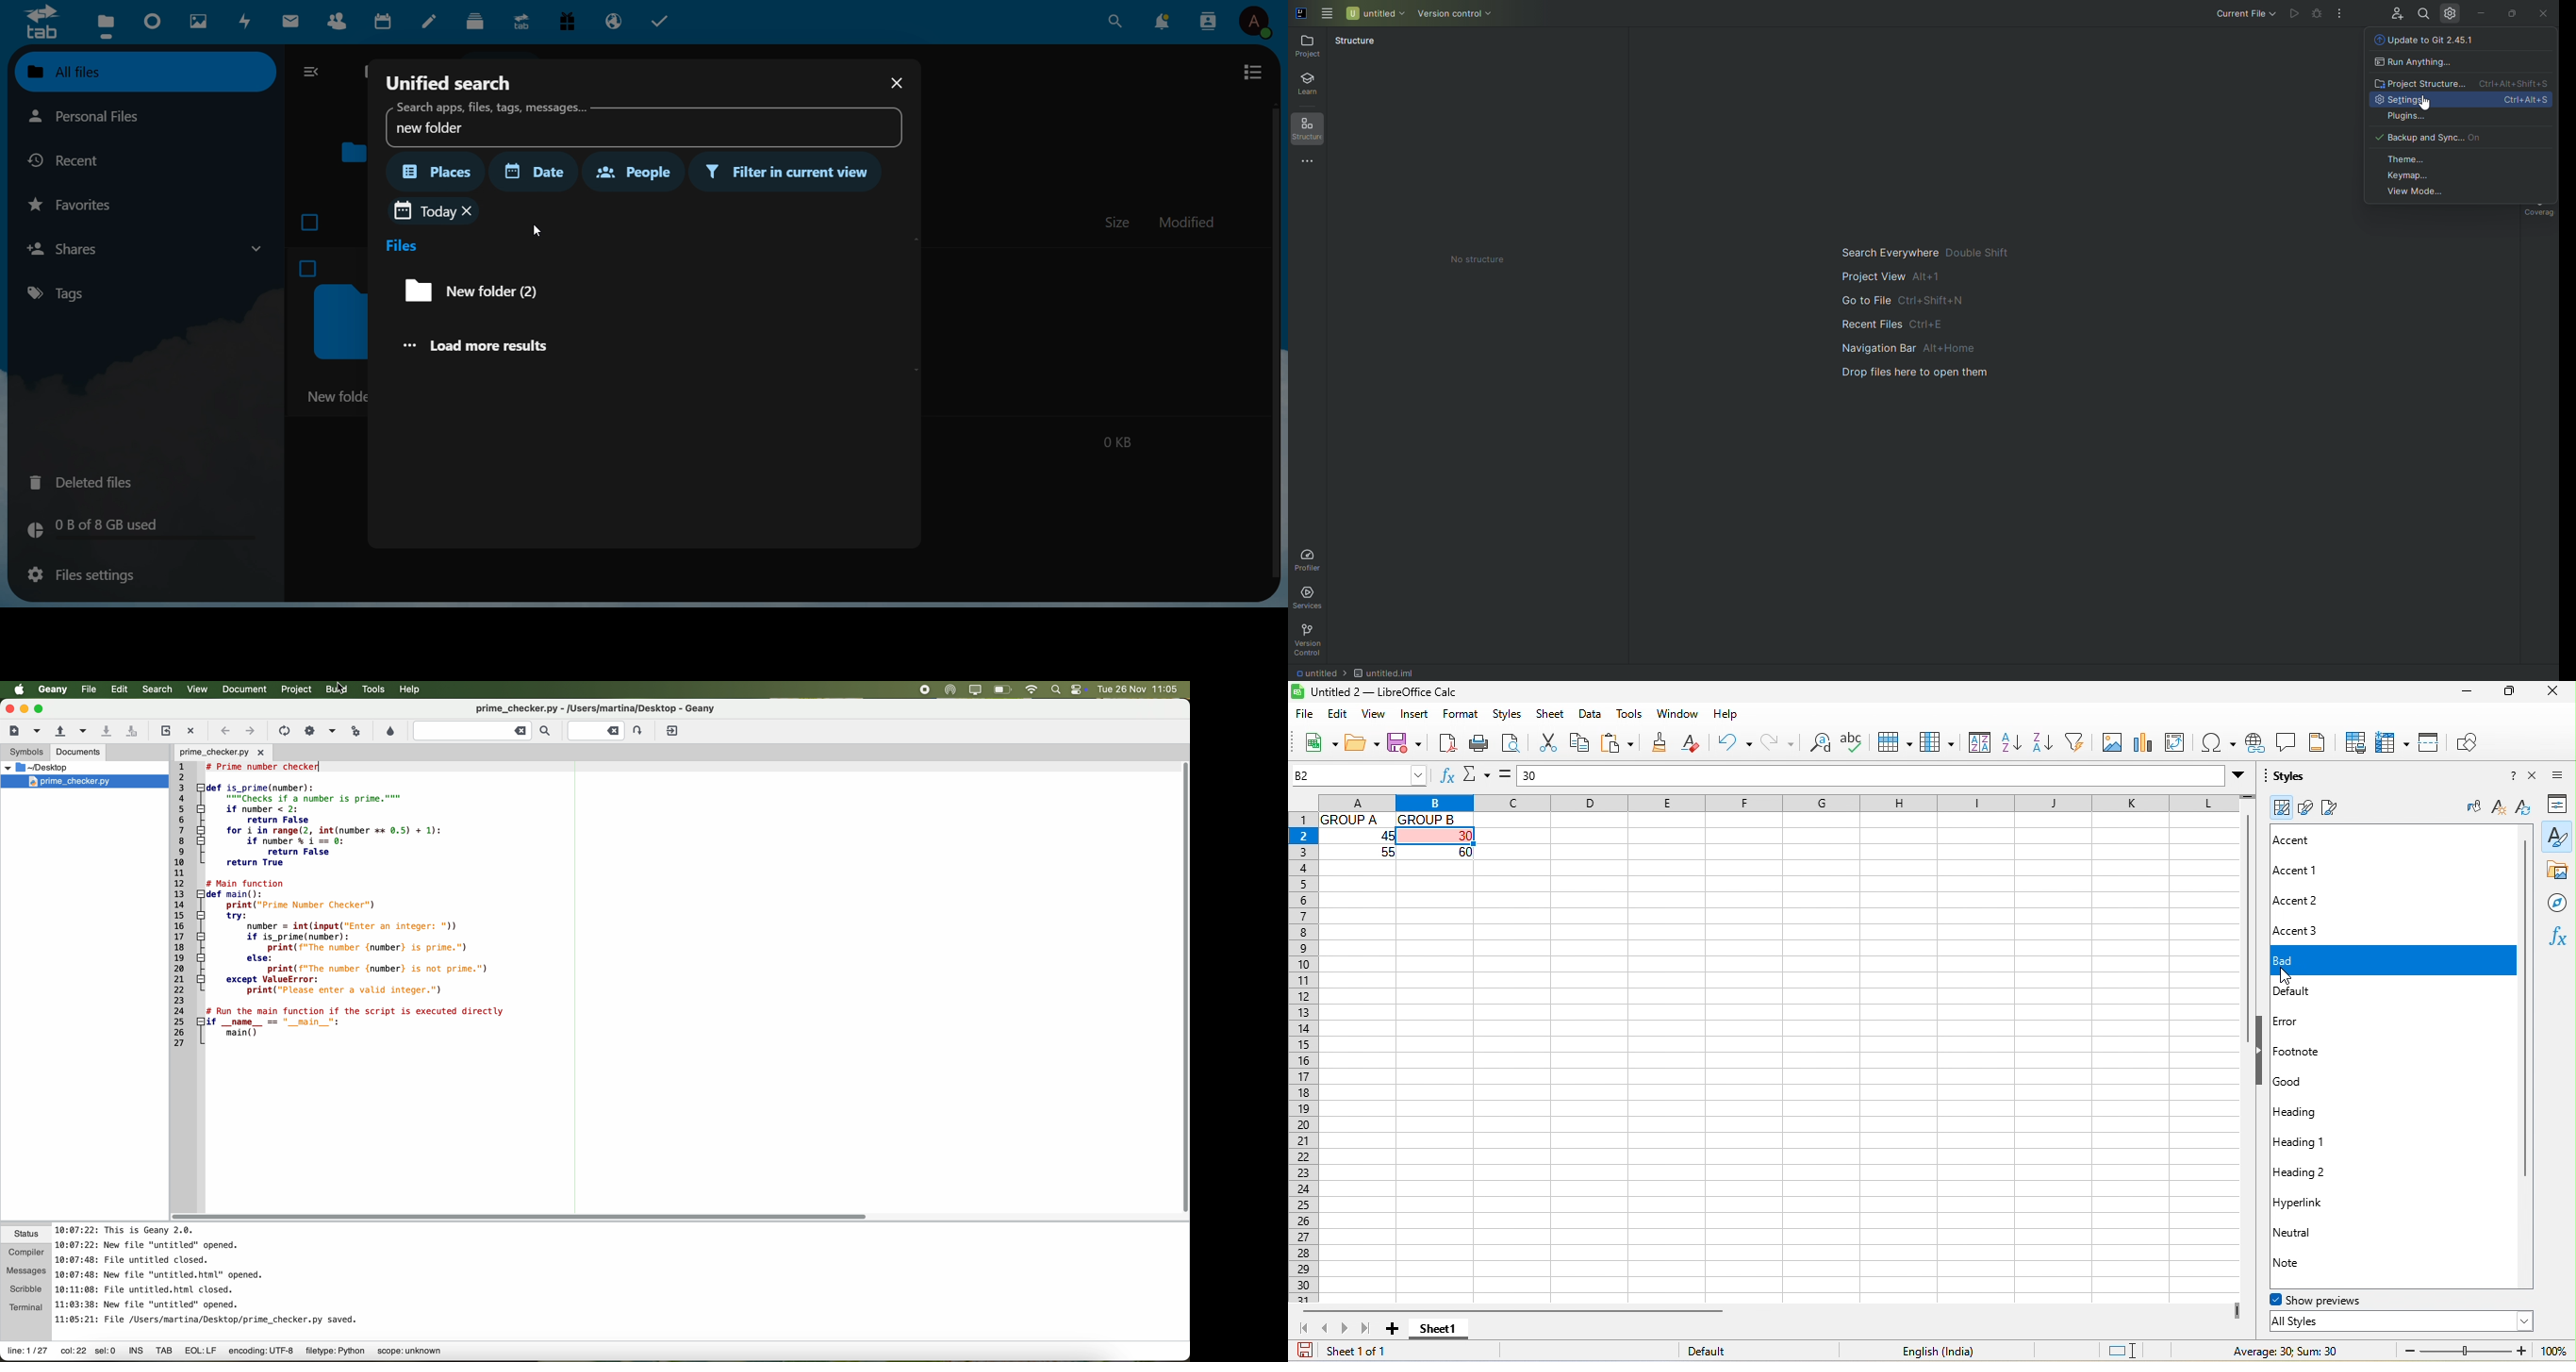 This screenshot has width=2576, height=1372. I want to click on cursor, so click(536, 230).